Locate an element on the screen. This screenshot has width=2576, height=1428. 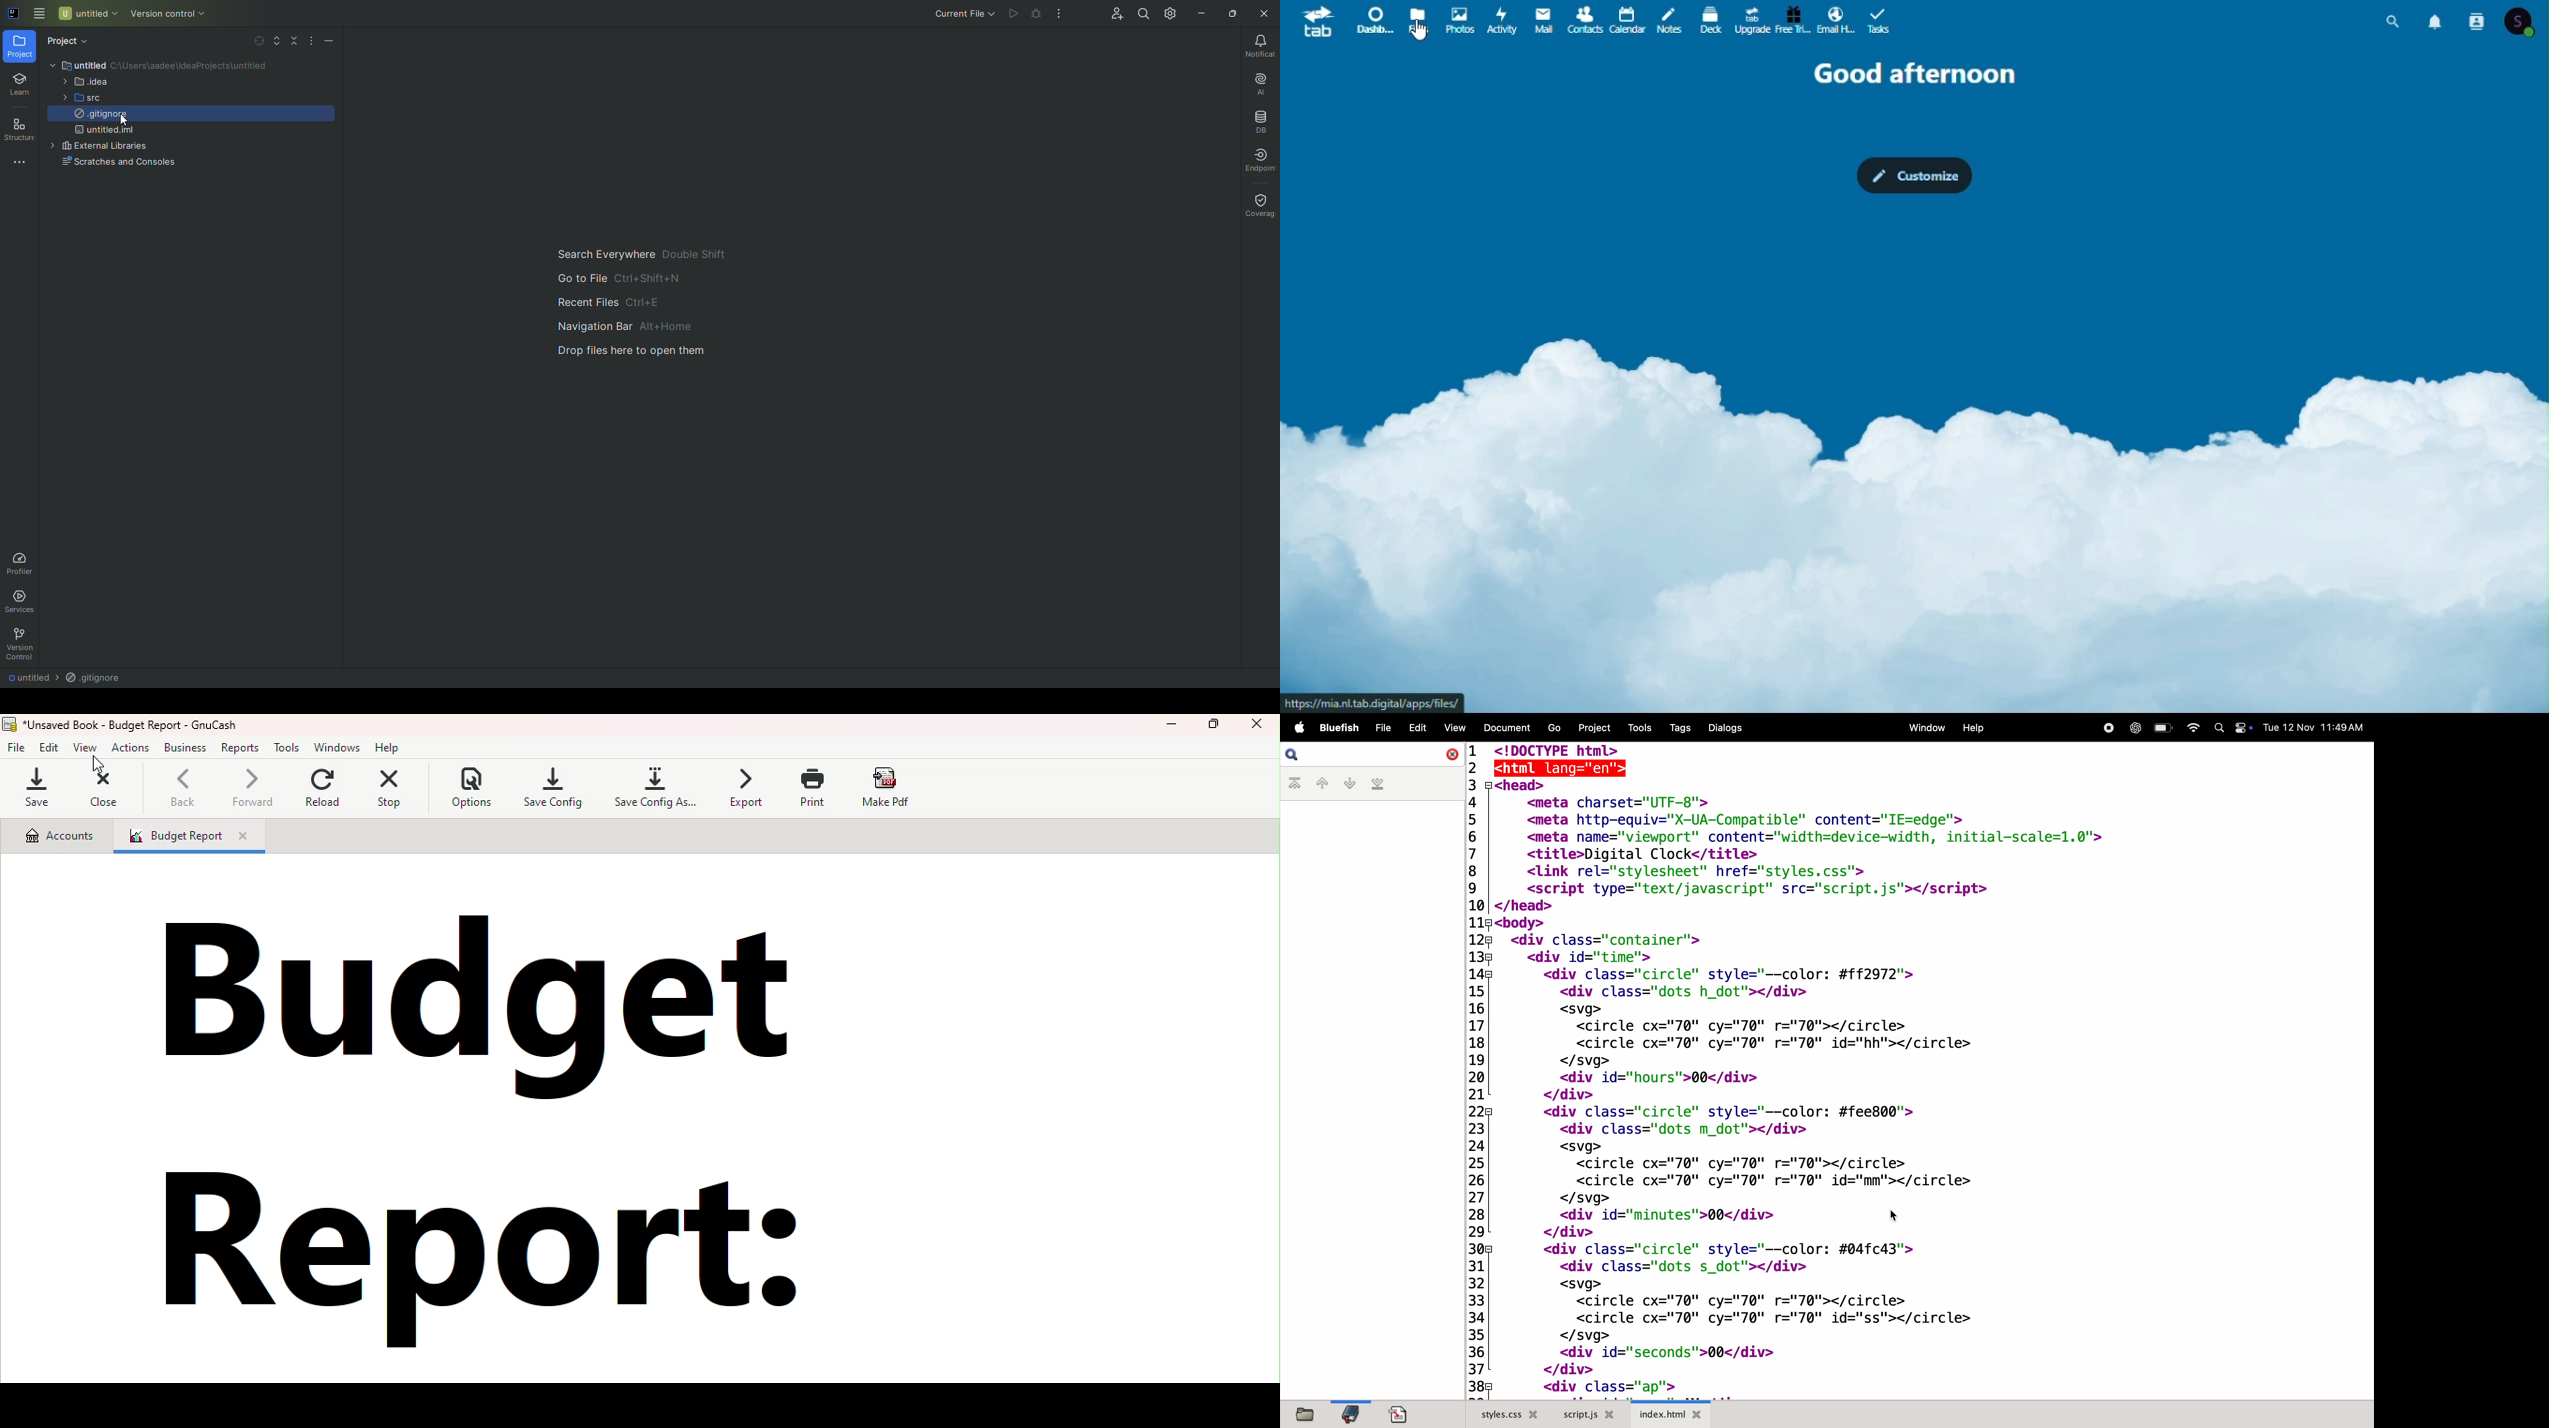
Dashboard is located at coordinates (1372, 21).